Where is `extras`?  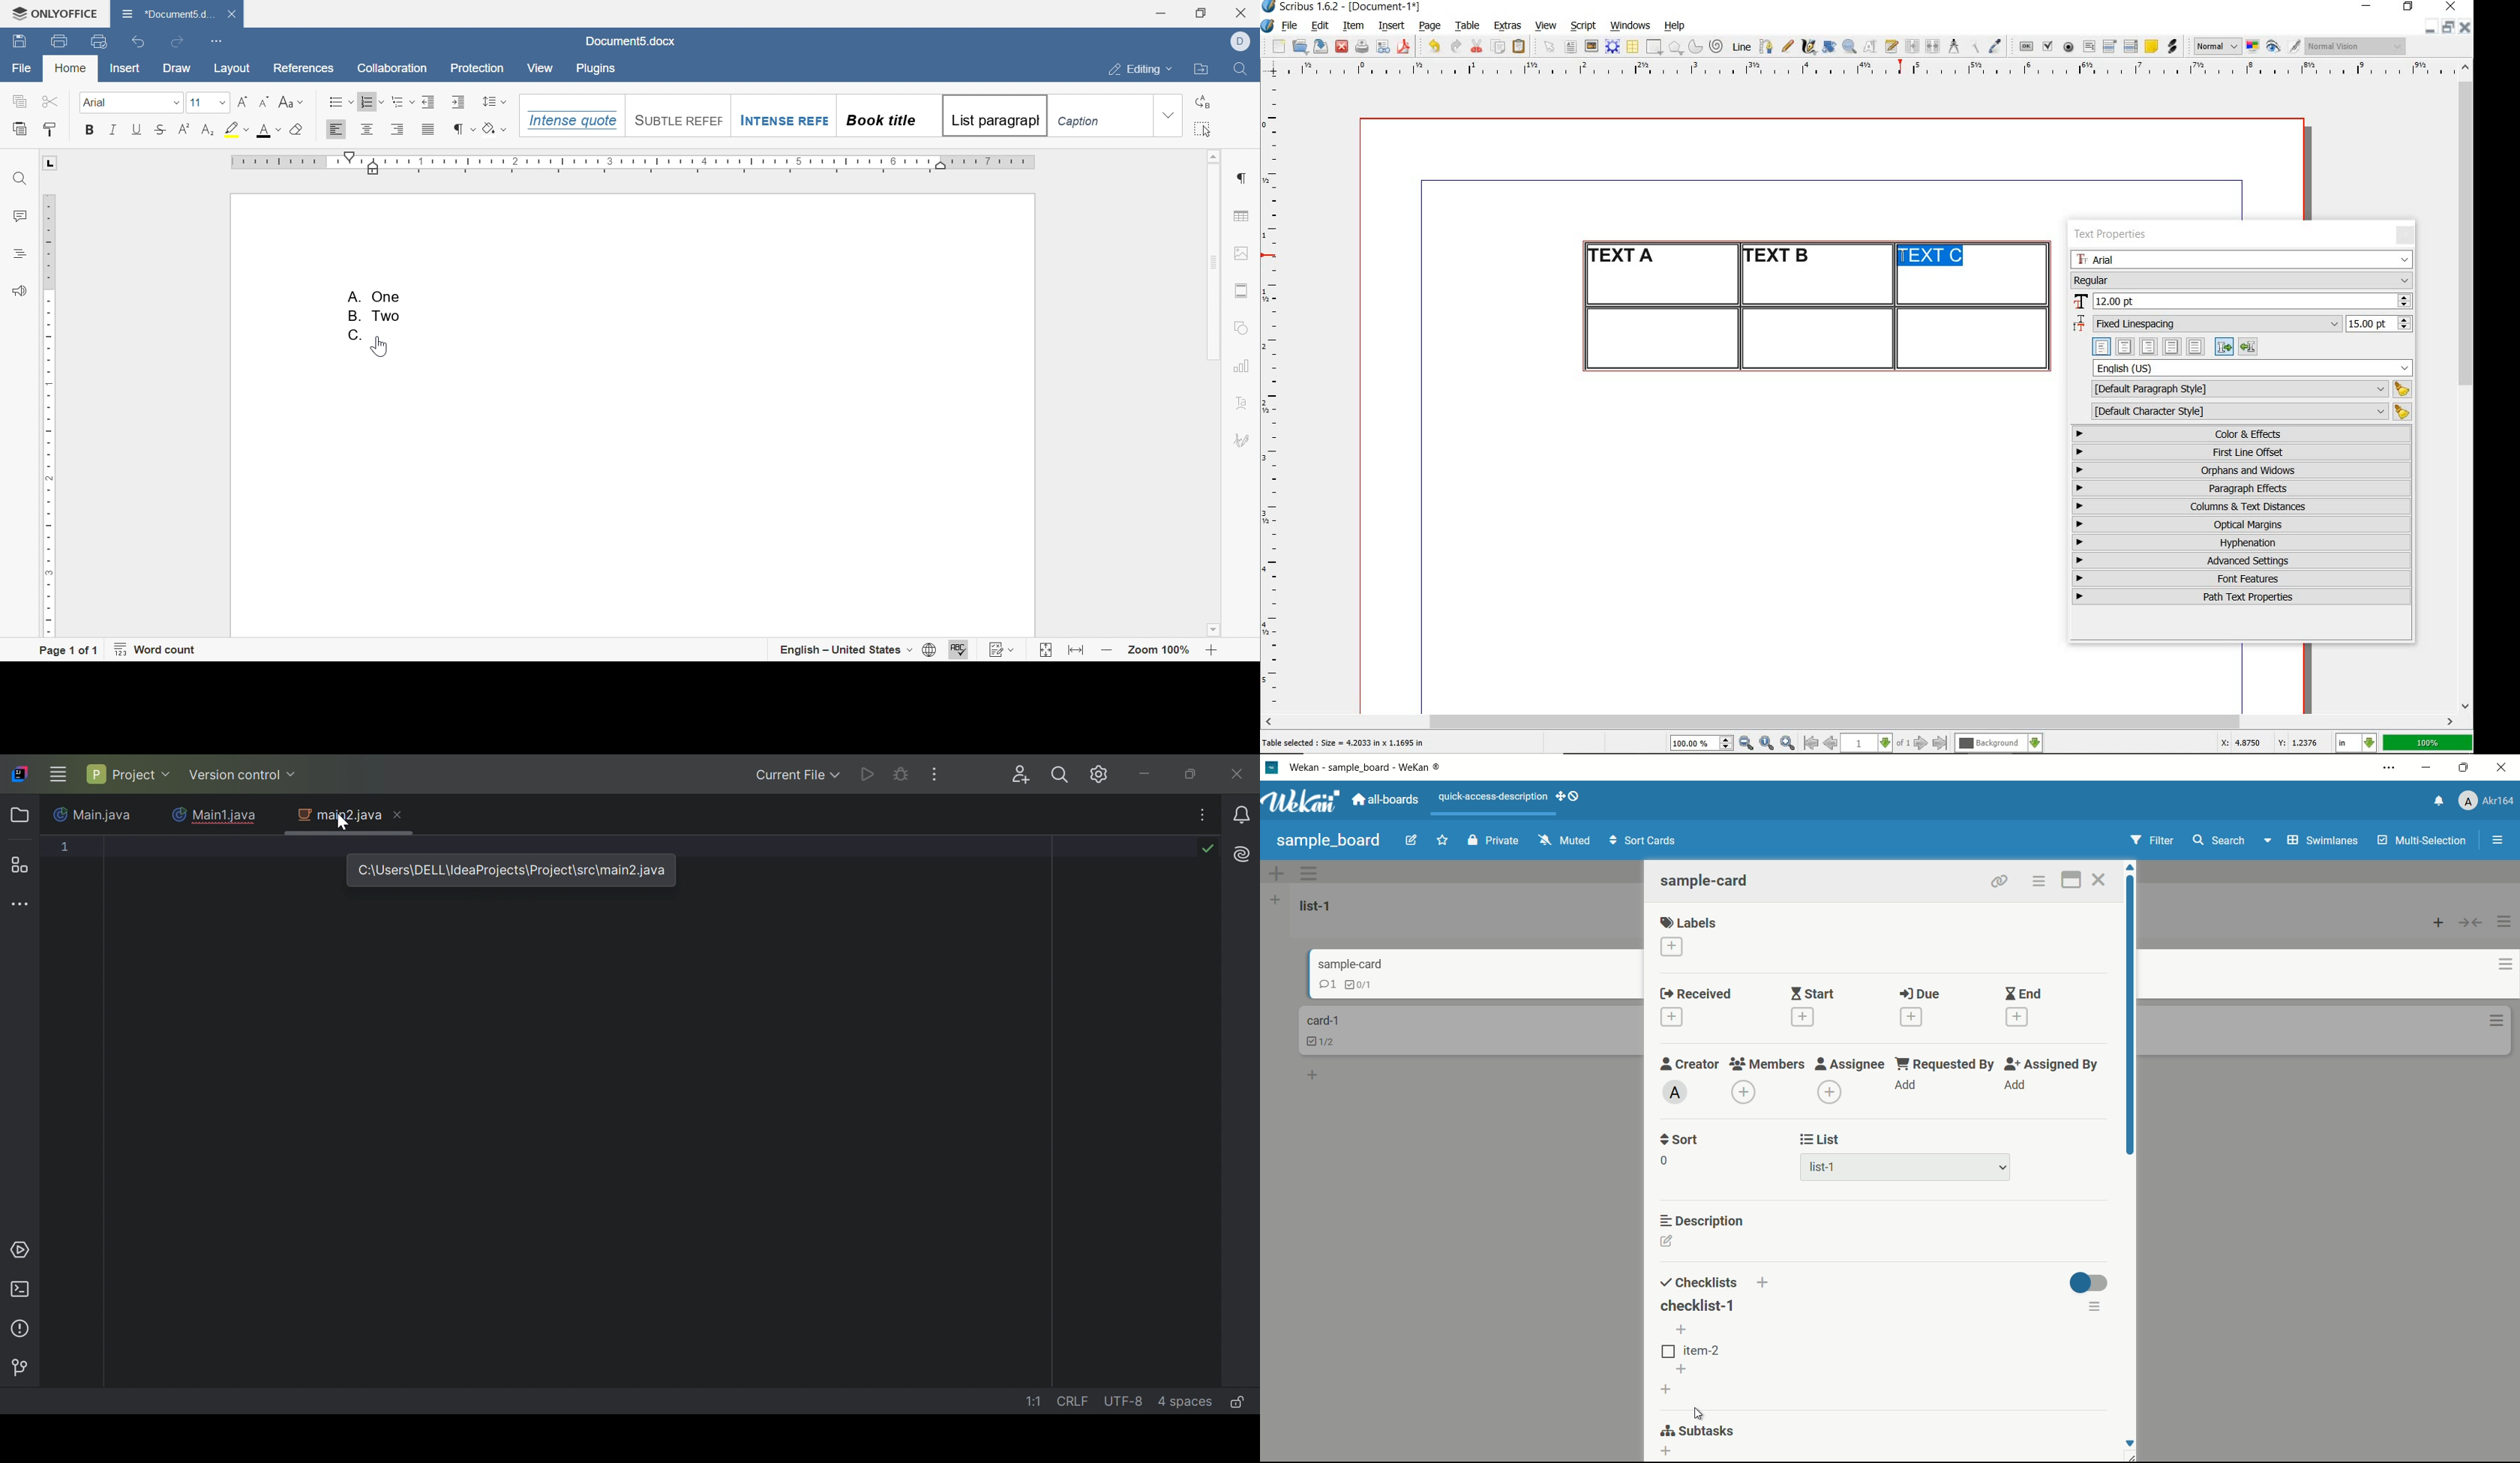
extras is located at coordinates (1508, 27).